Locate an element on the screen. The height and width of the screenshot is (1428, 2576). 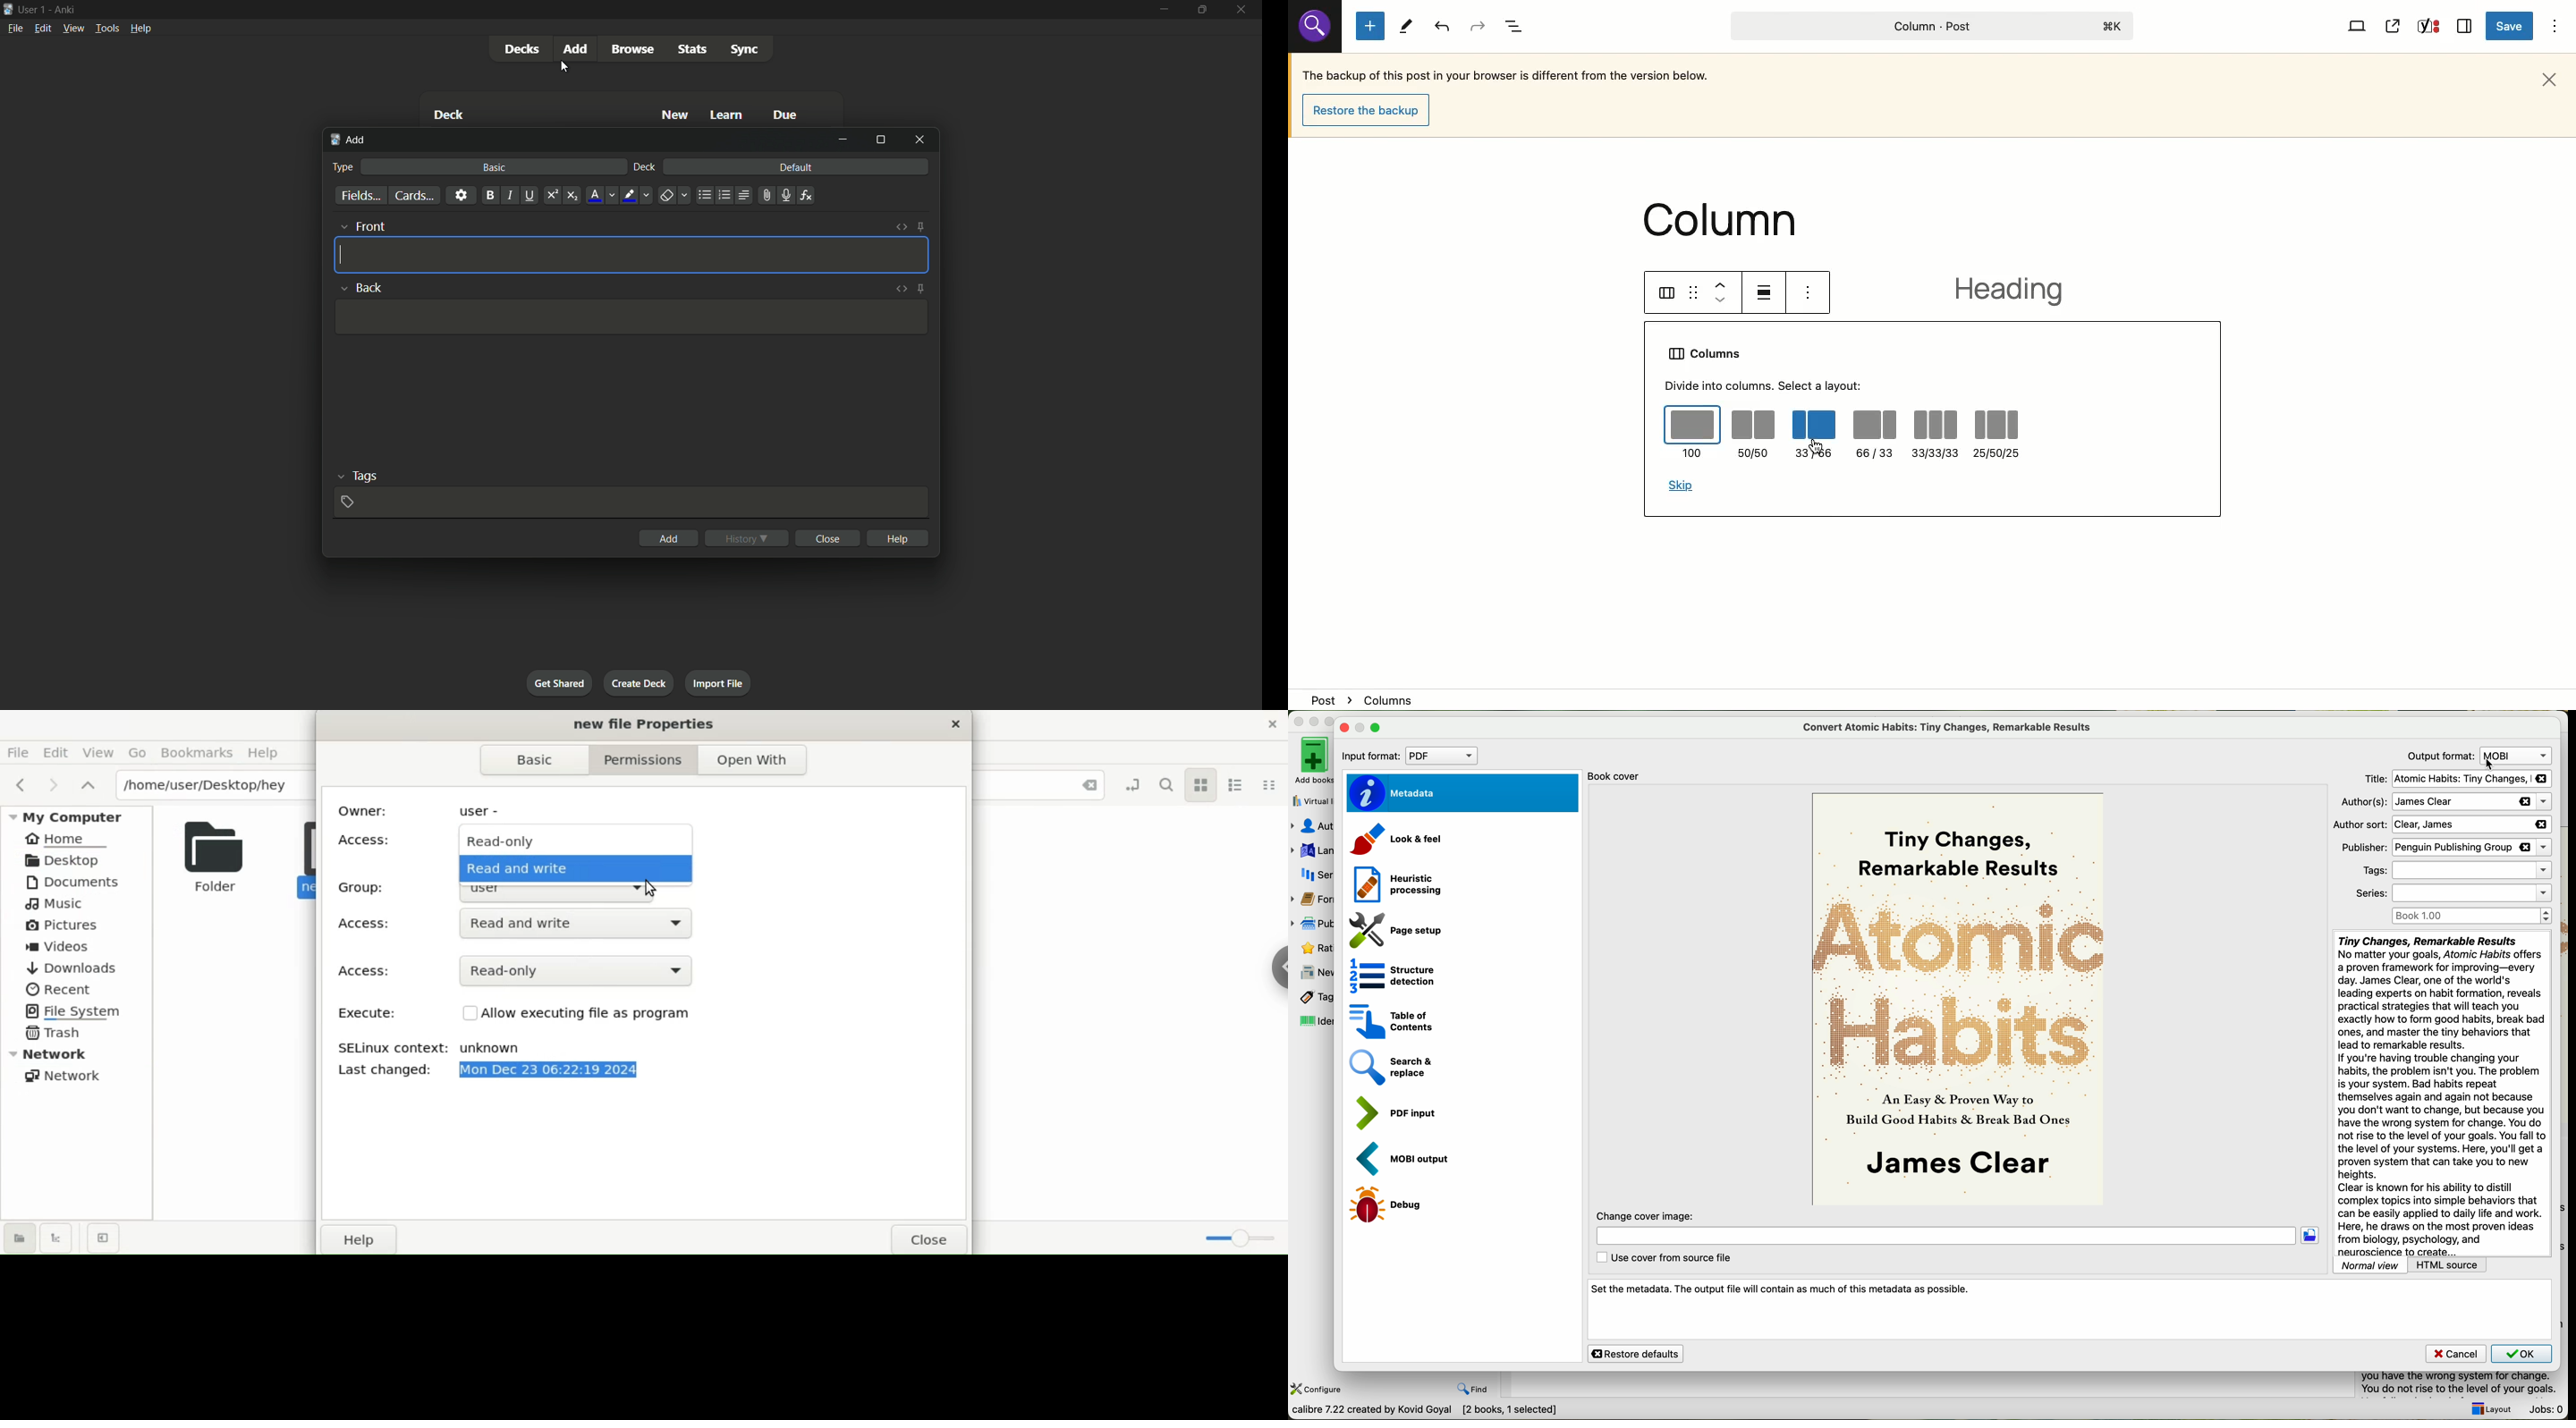
cursor is located at coordinates (1817, 445).